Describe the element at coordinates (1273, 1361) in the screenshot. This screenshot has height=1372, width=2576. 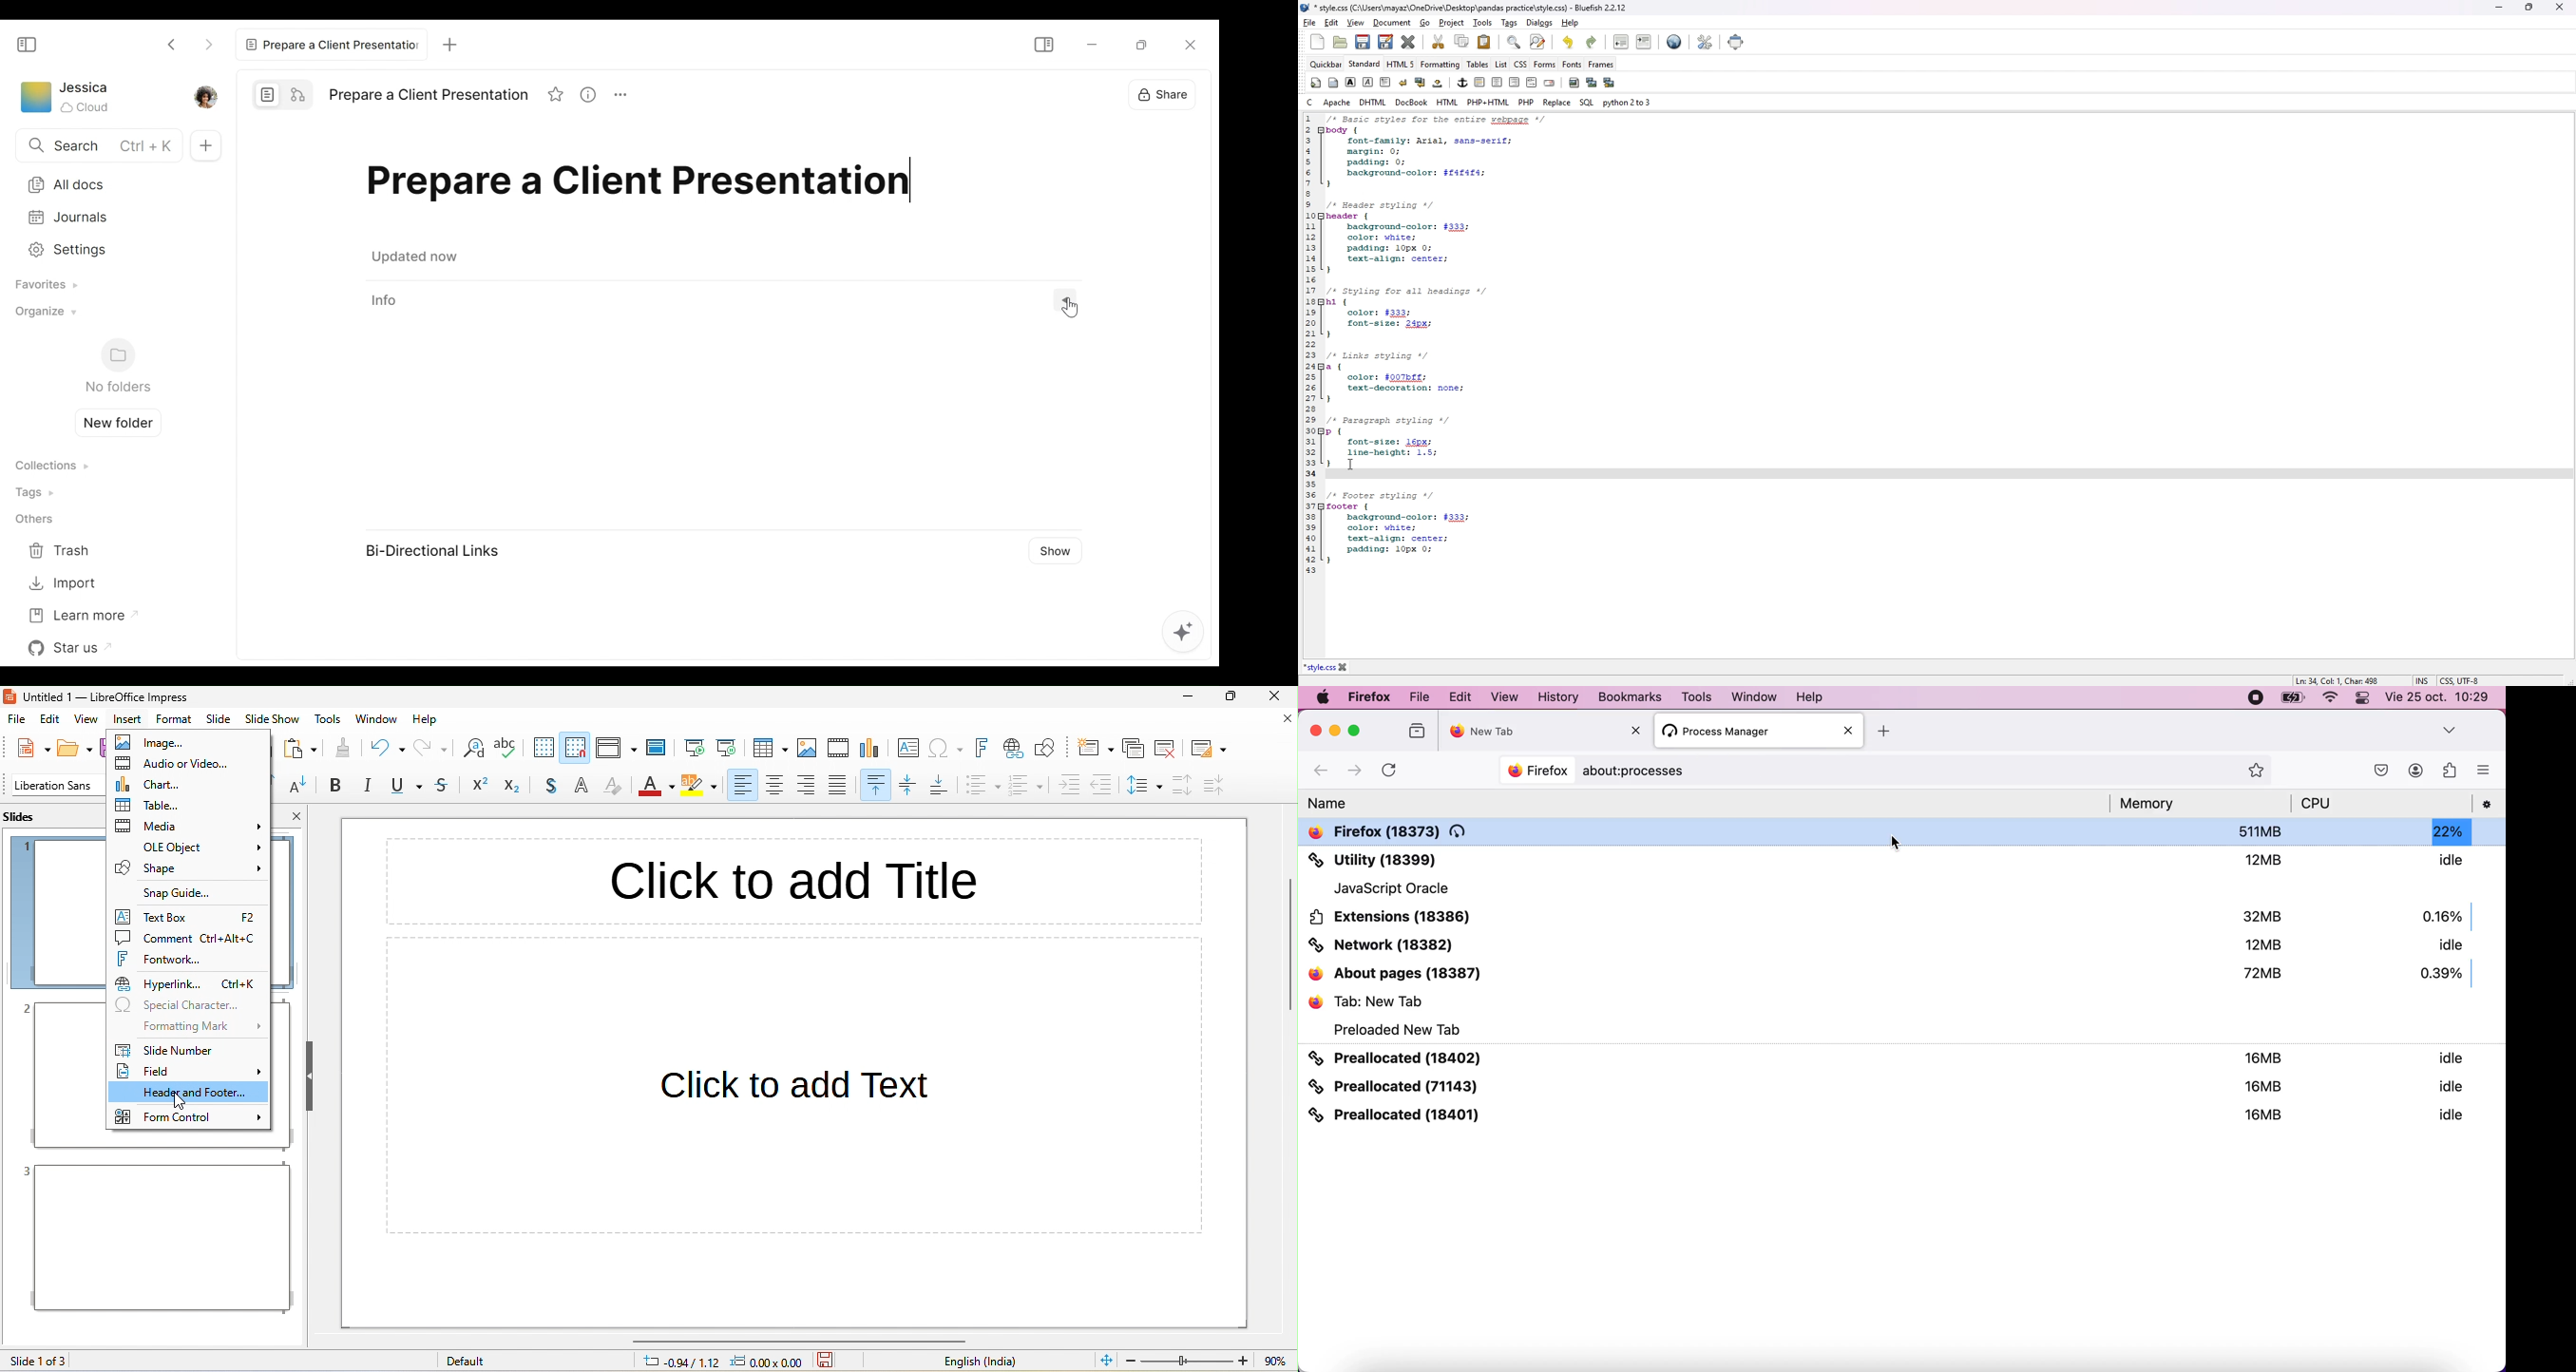
I see `value` at that location.